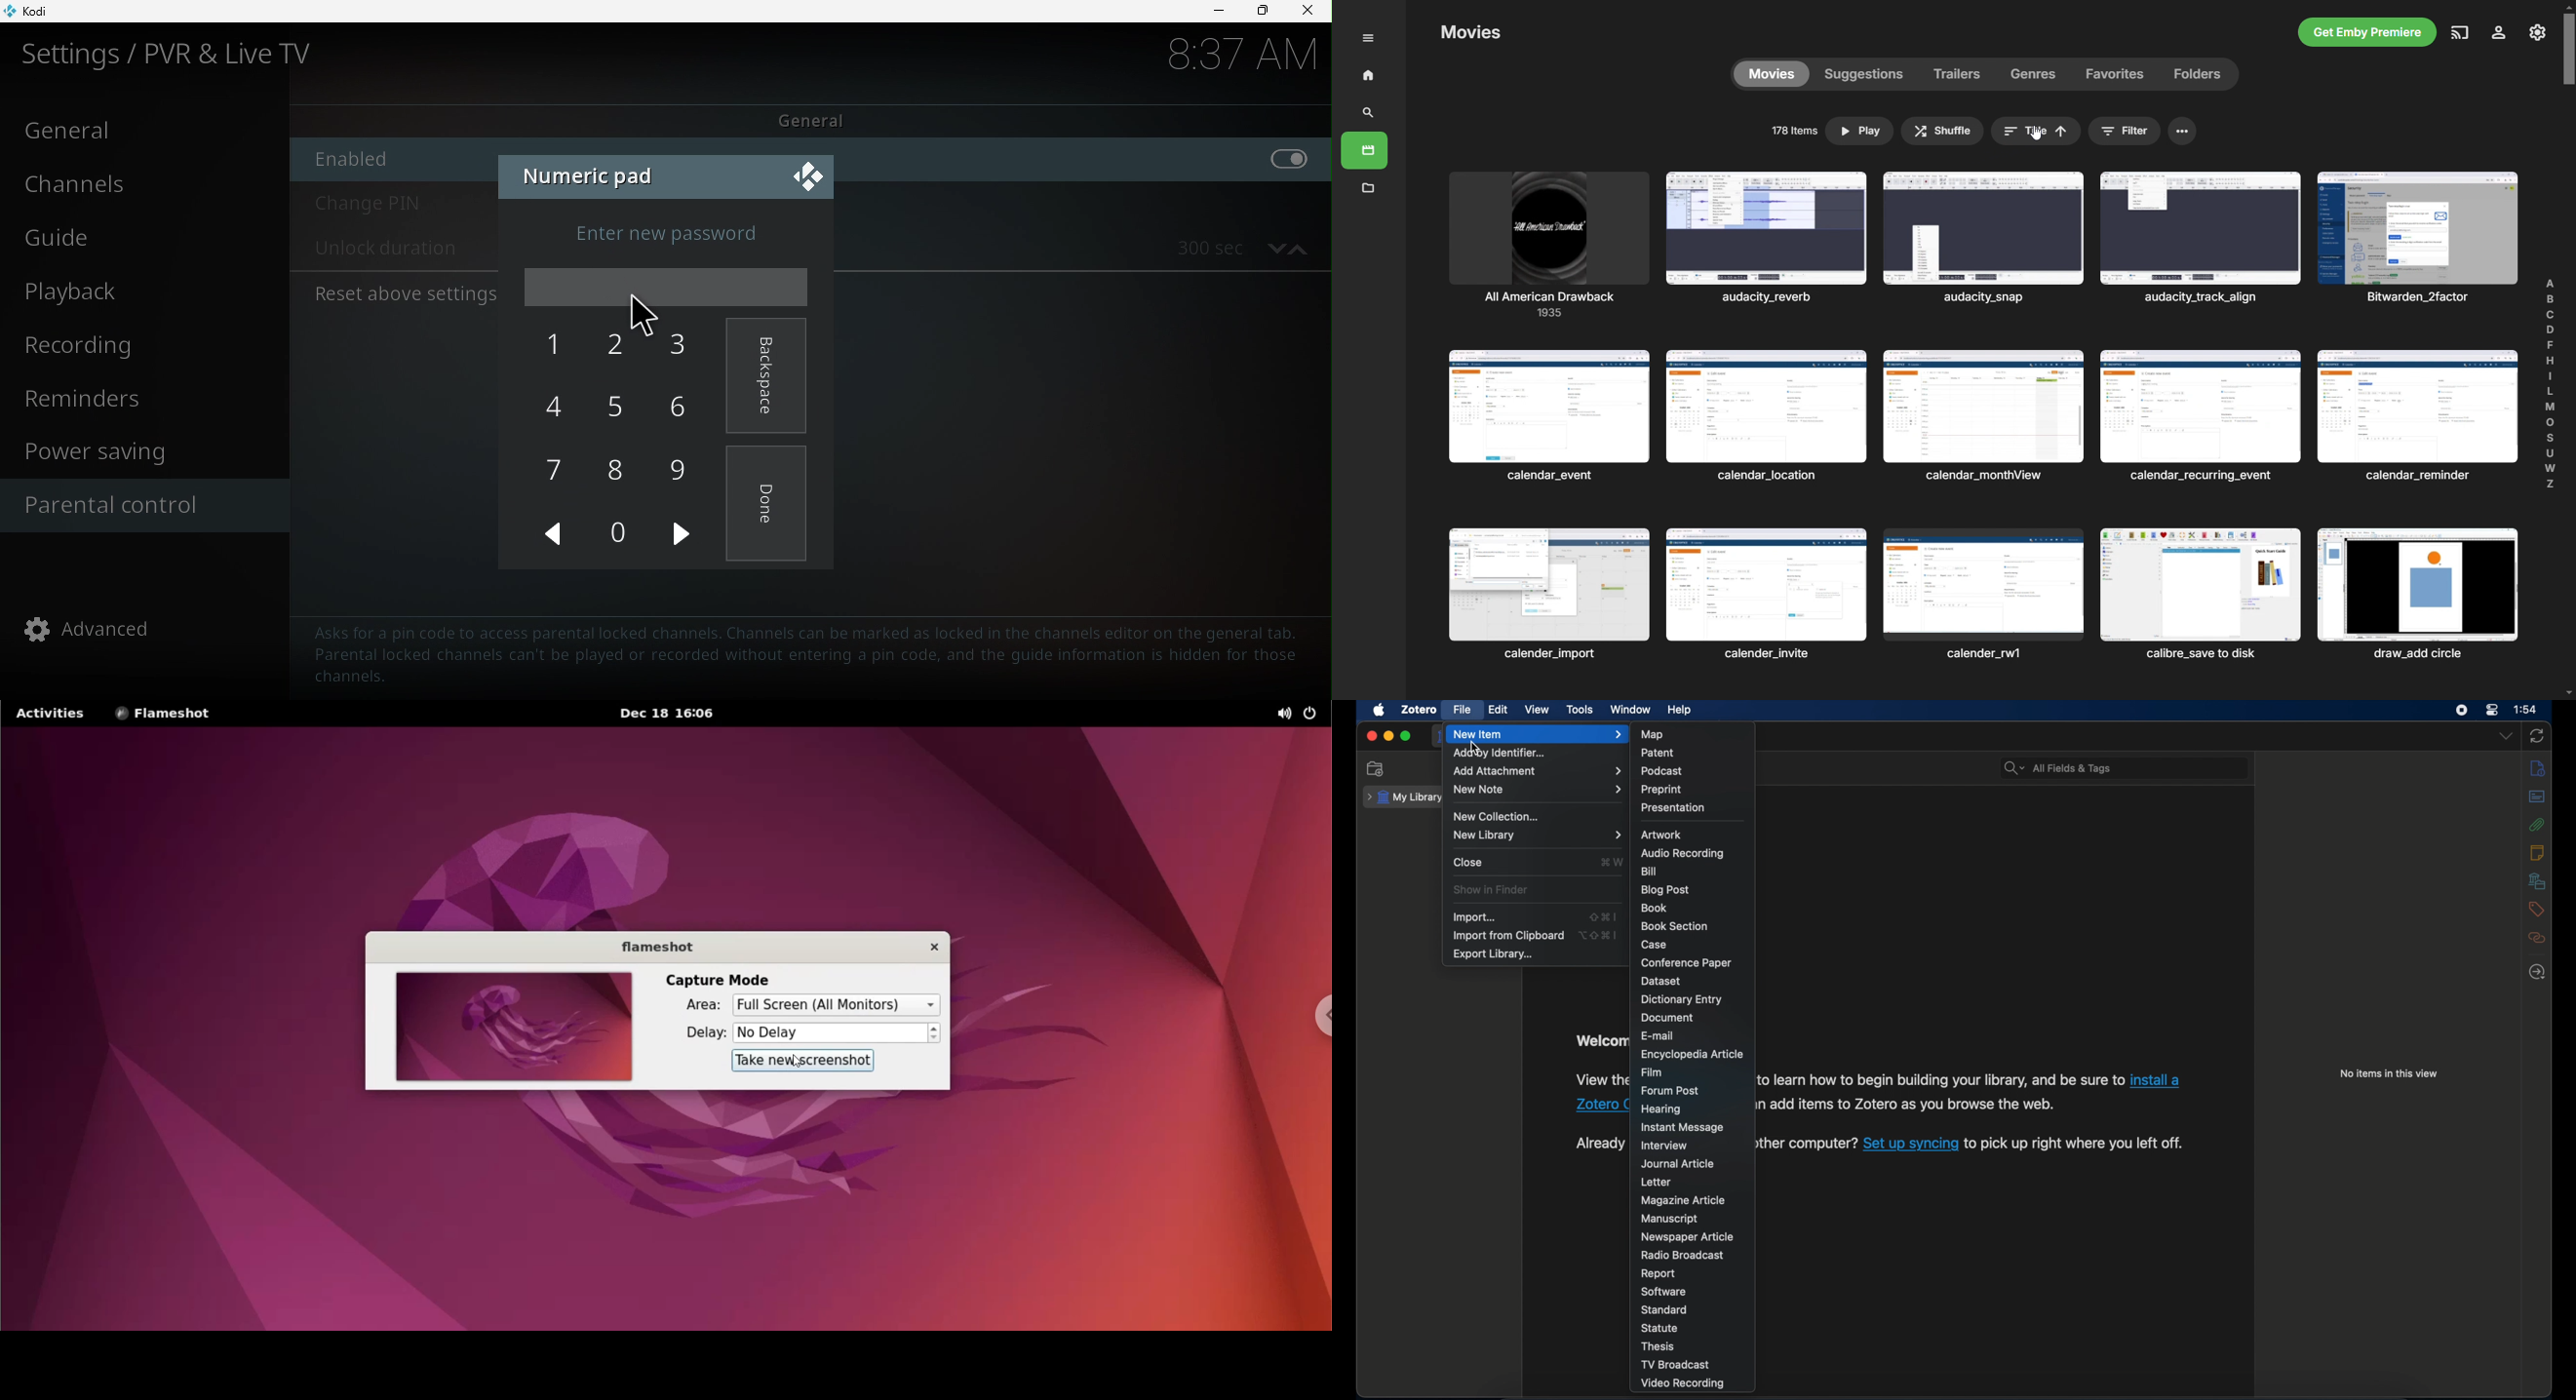 The width and height of the screenshot is (2576, 1400). Describe the element at coordinates (1499, 753) in the screenshot. I see `add by identifier` at that location.